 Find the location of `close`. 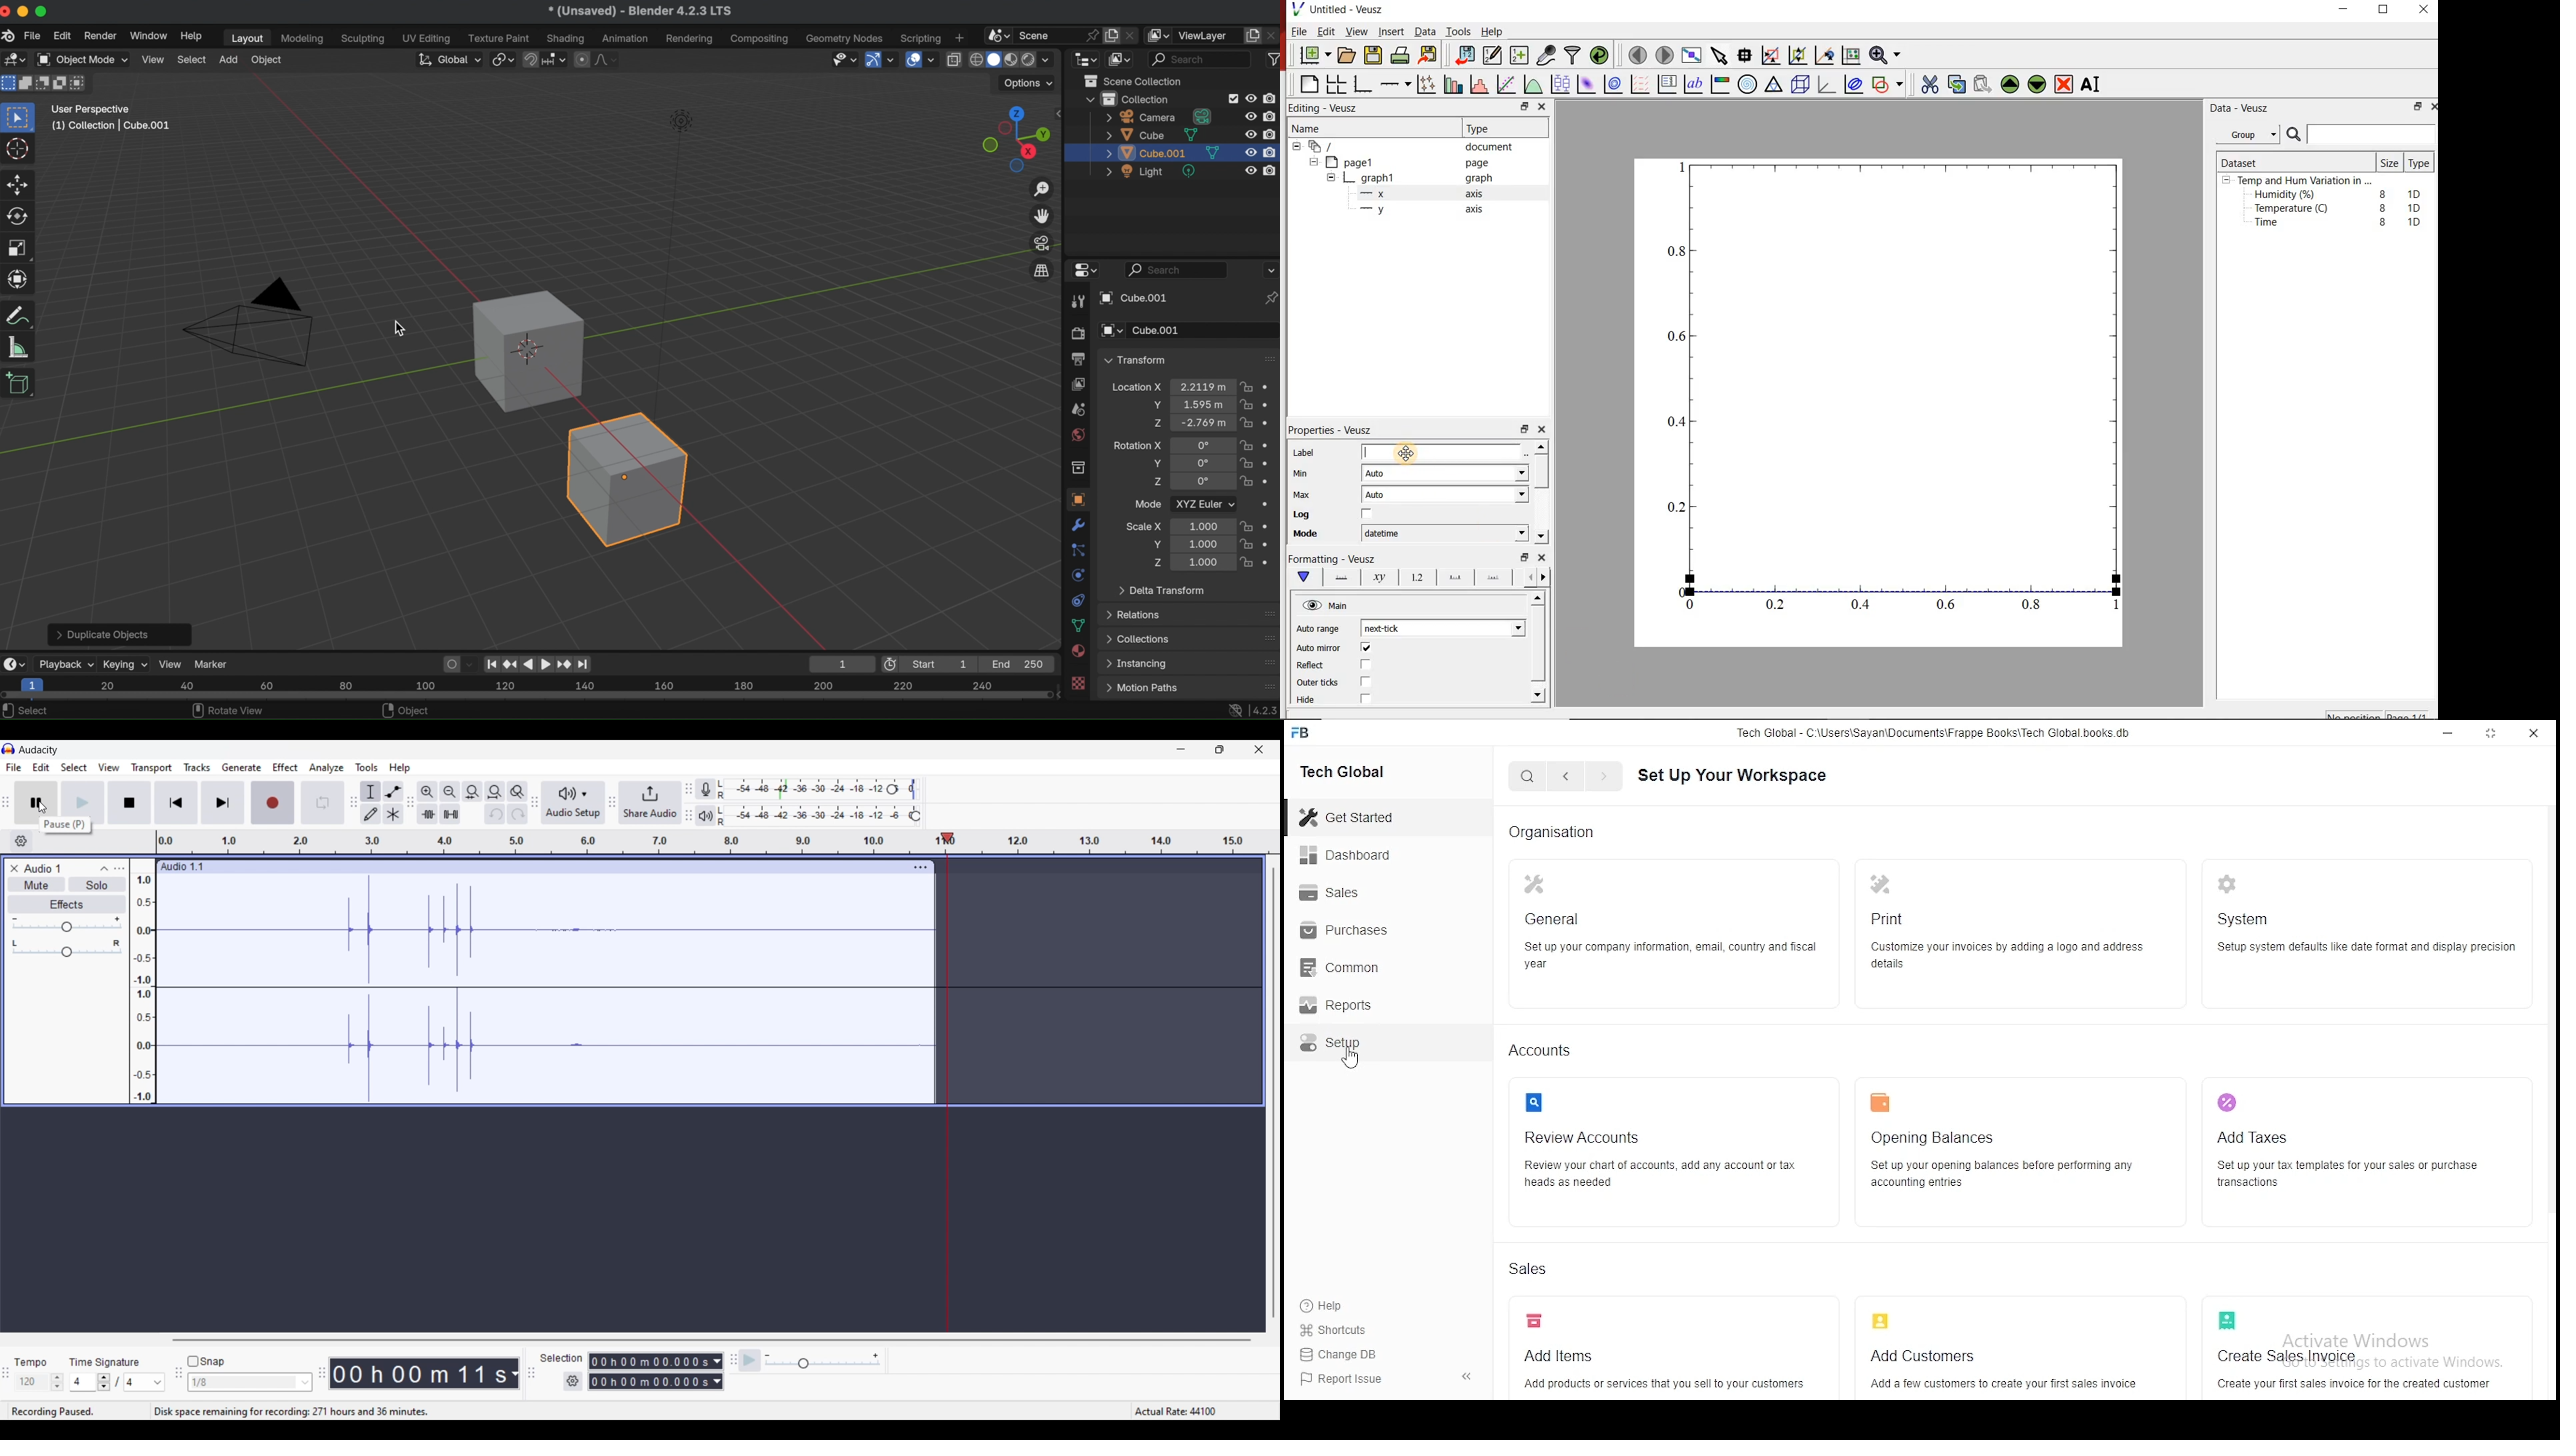

close is located at coordinates (1543, 106).